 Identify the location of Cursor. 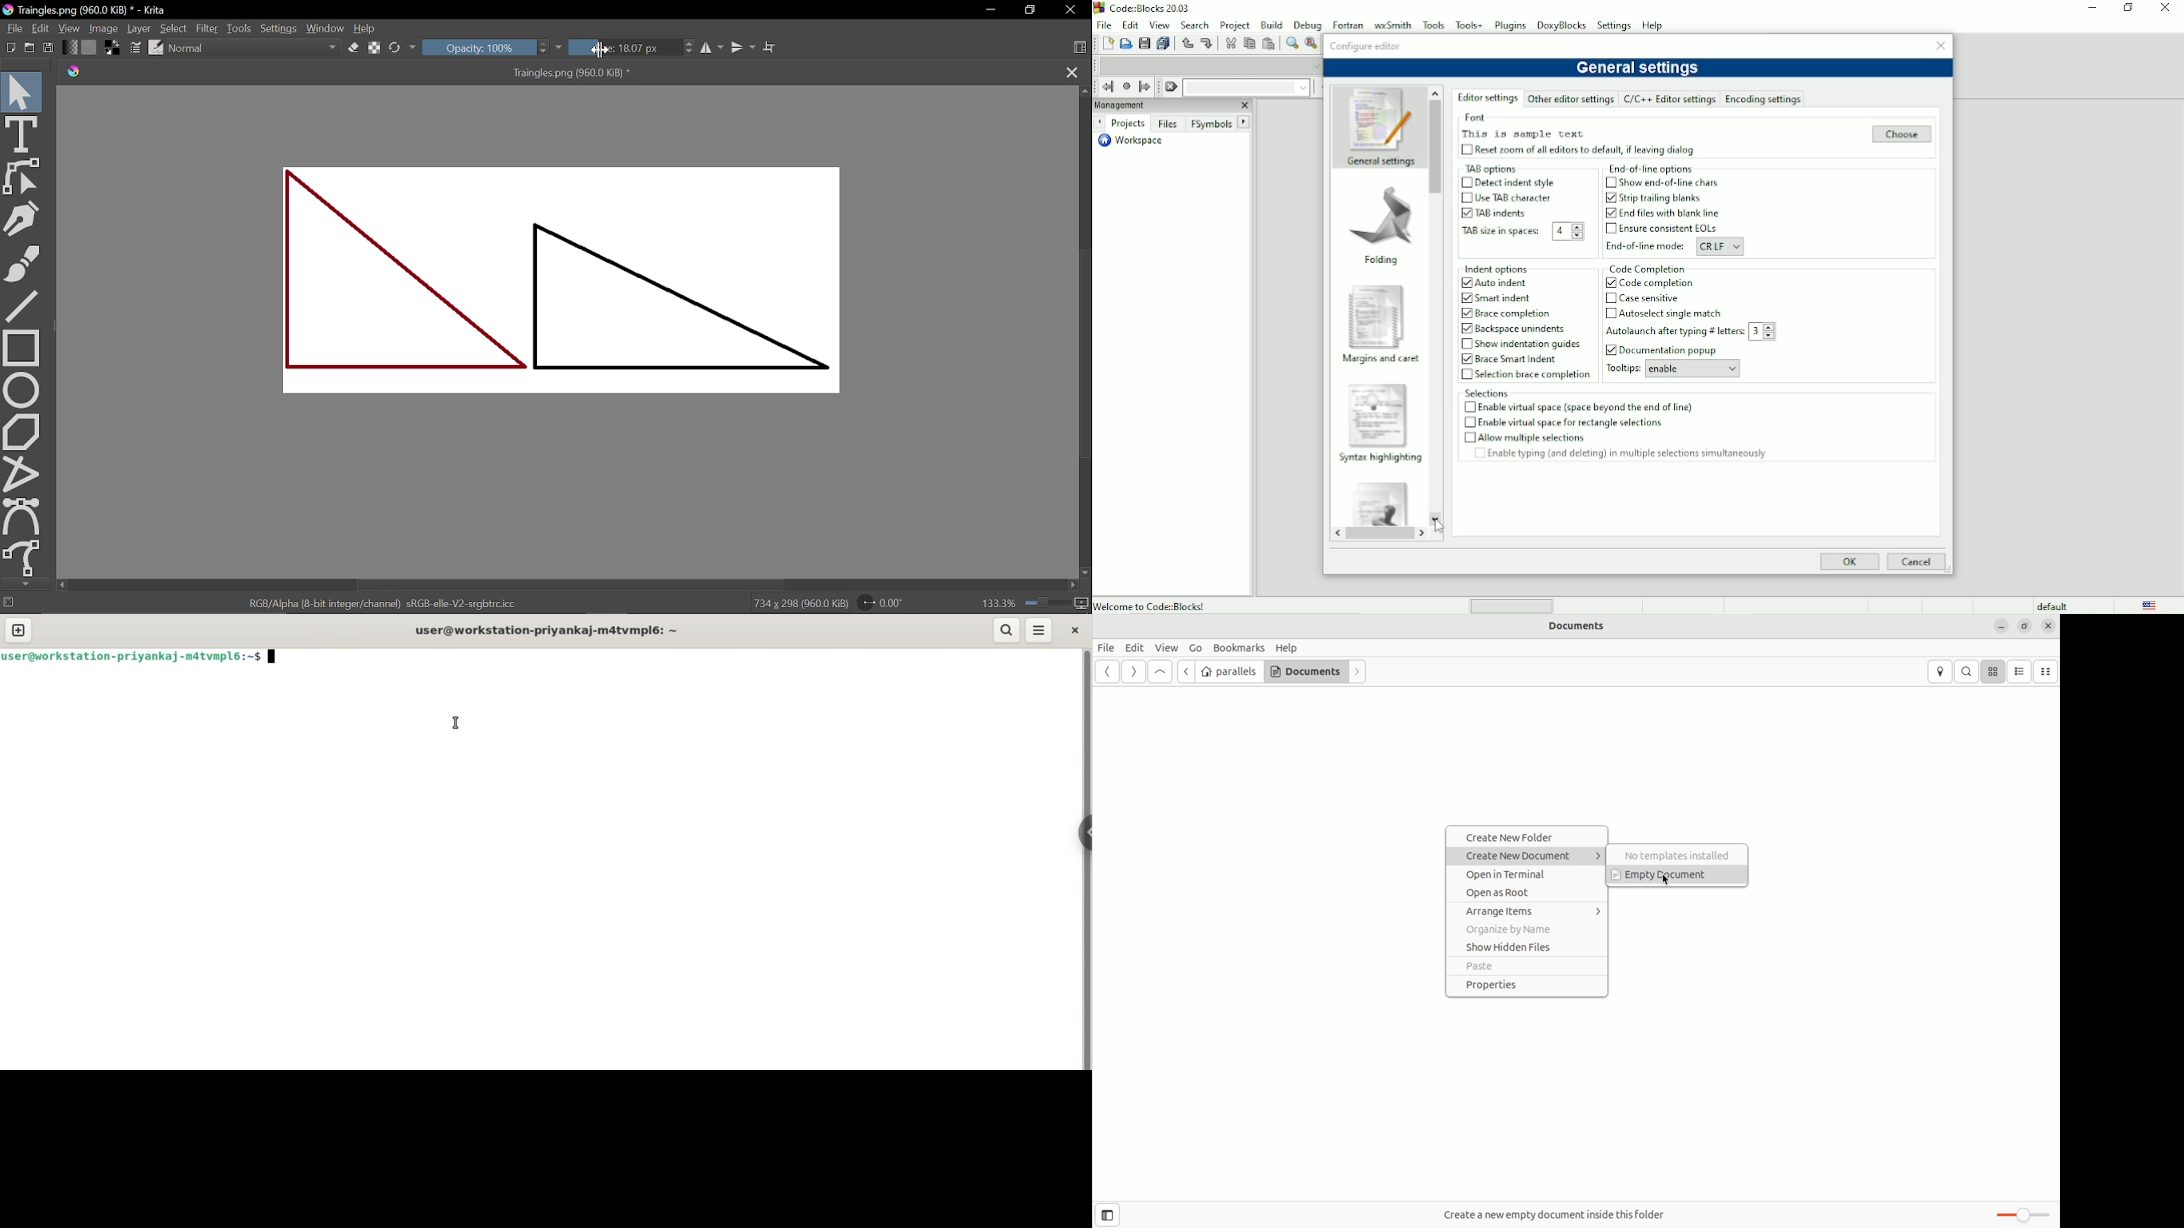
(601, 49).